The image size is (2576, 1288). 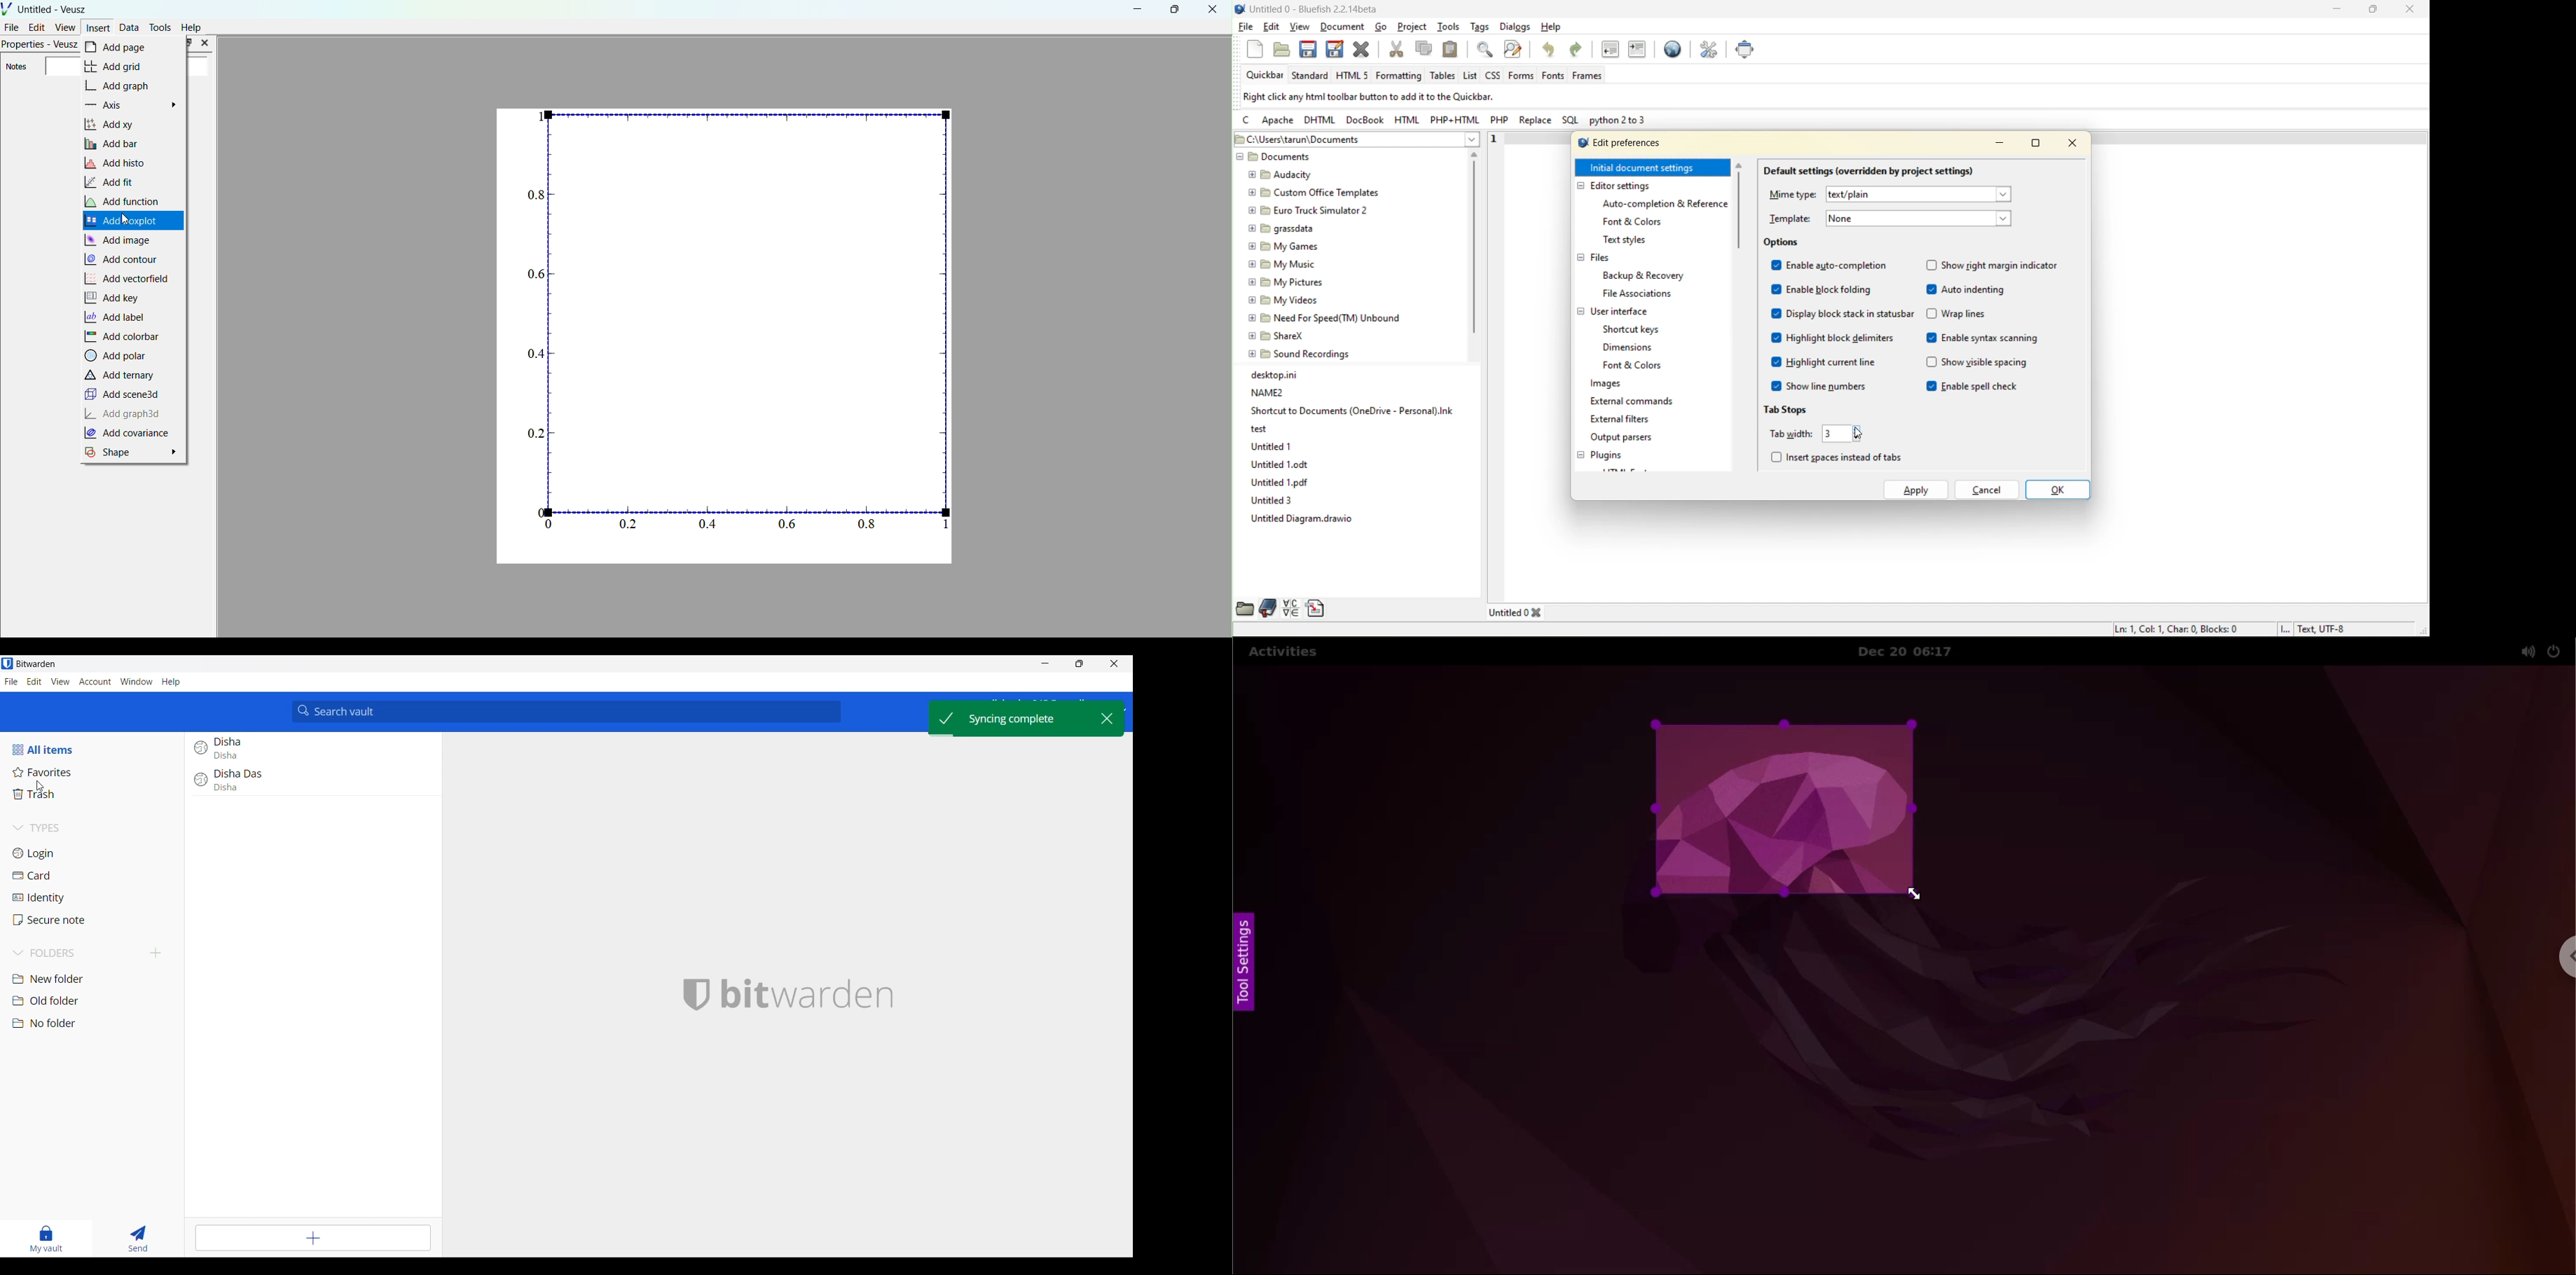 What do you see at coordinates (1319, 121) in the screenshot?
I see `dhtml` at bounding box center [1319, 121].